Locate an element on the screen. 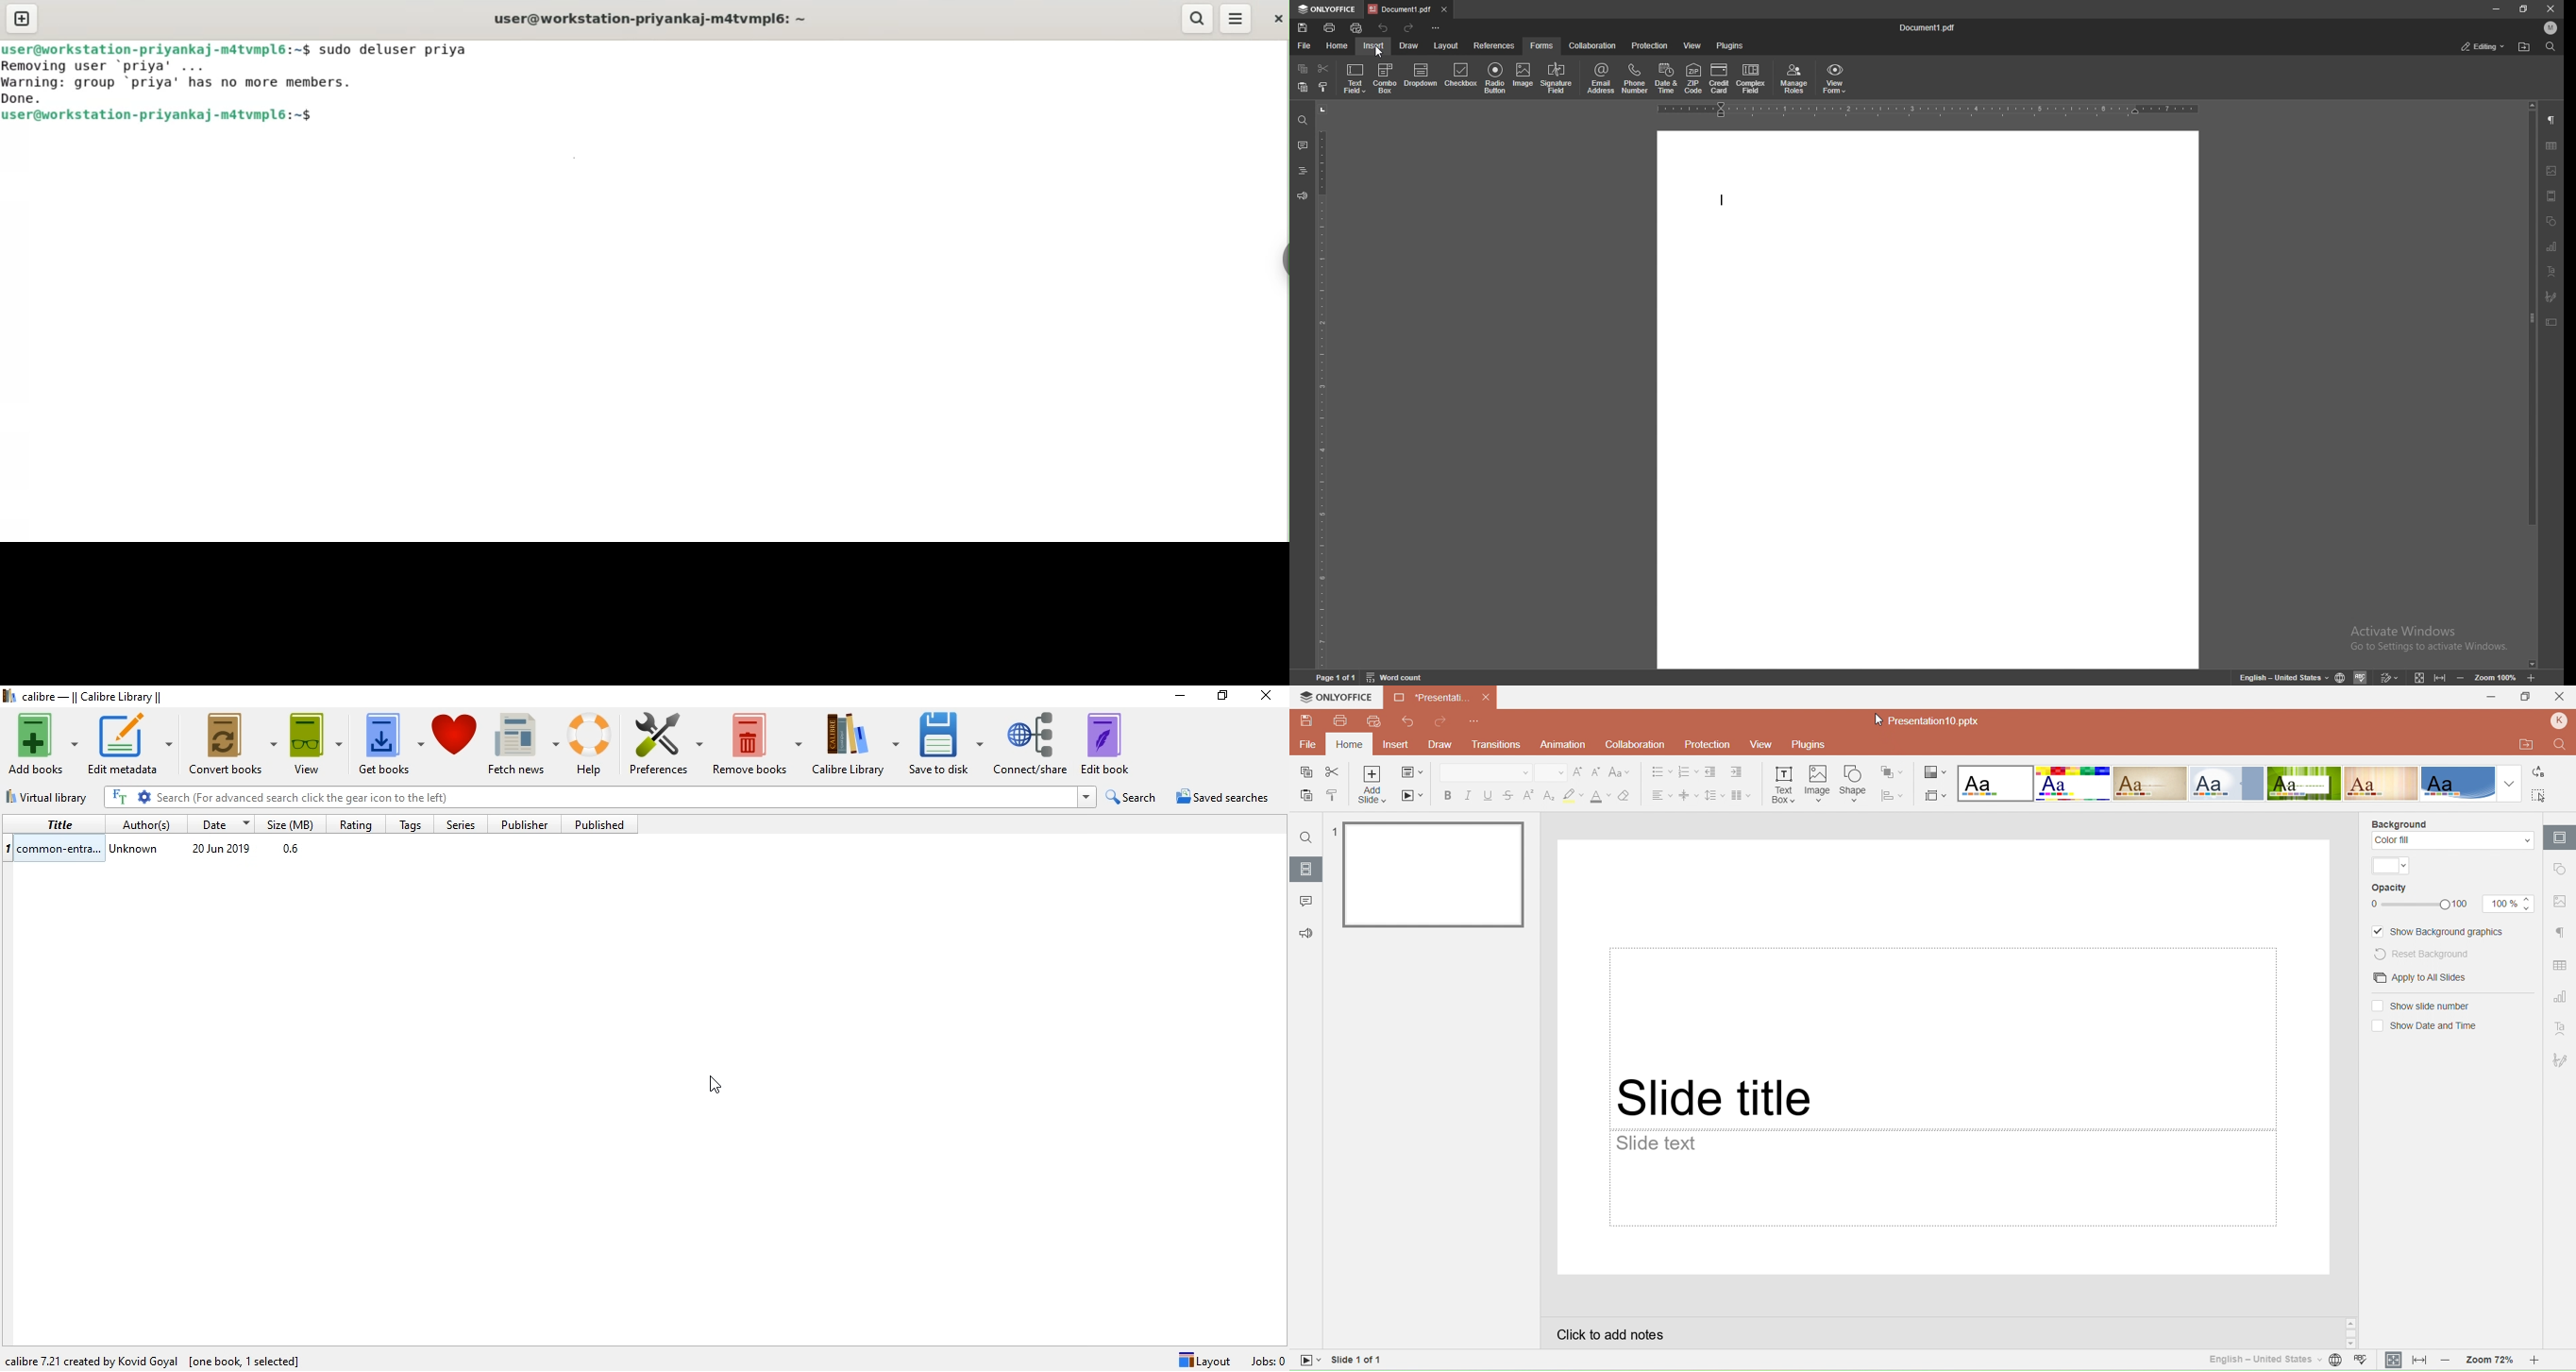  Configure calibre is located at coordinates (158, 1357).